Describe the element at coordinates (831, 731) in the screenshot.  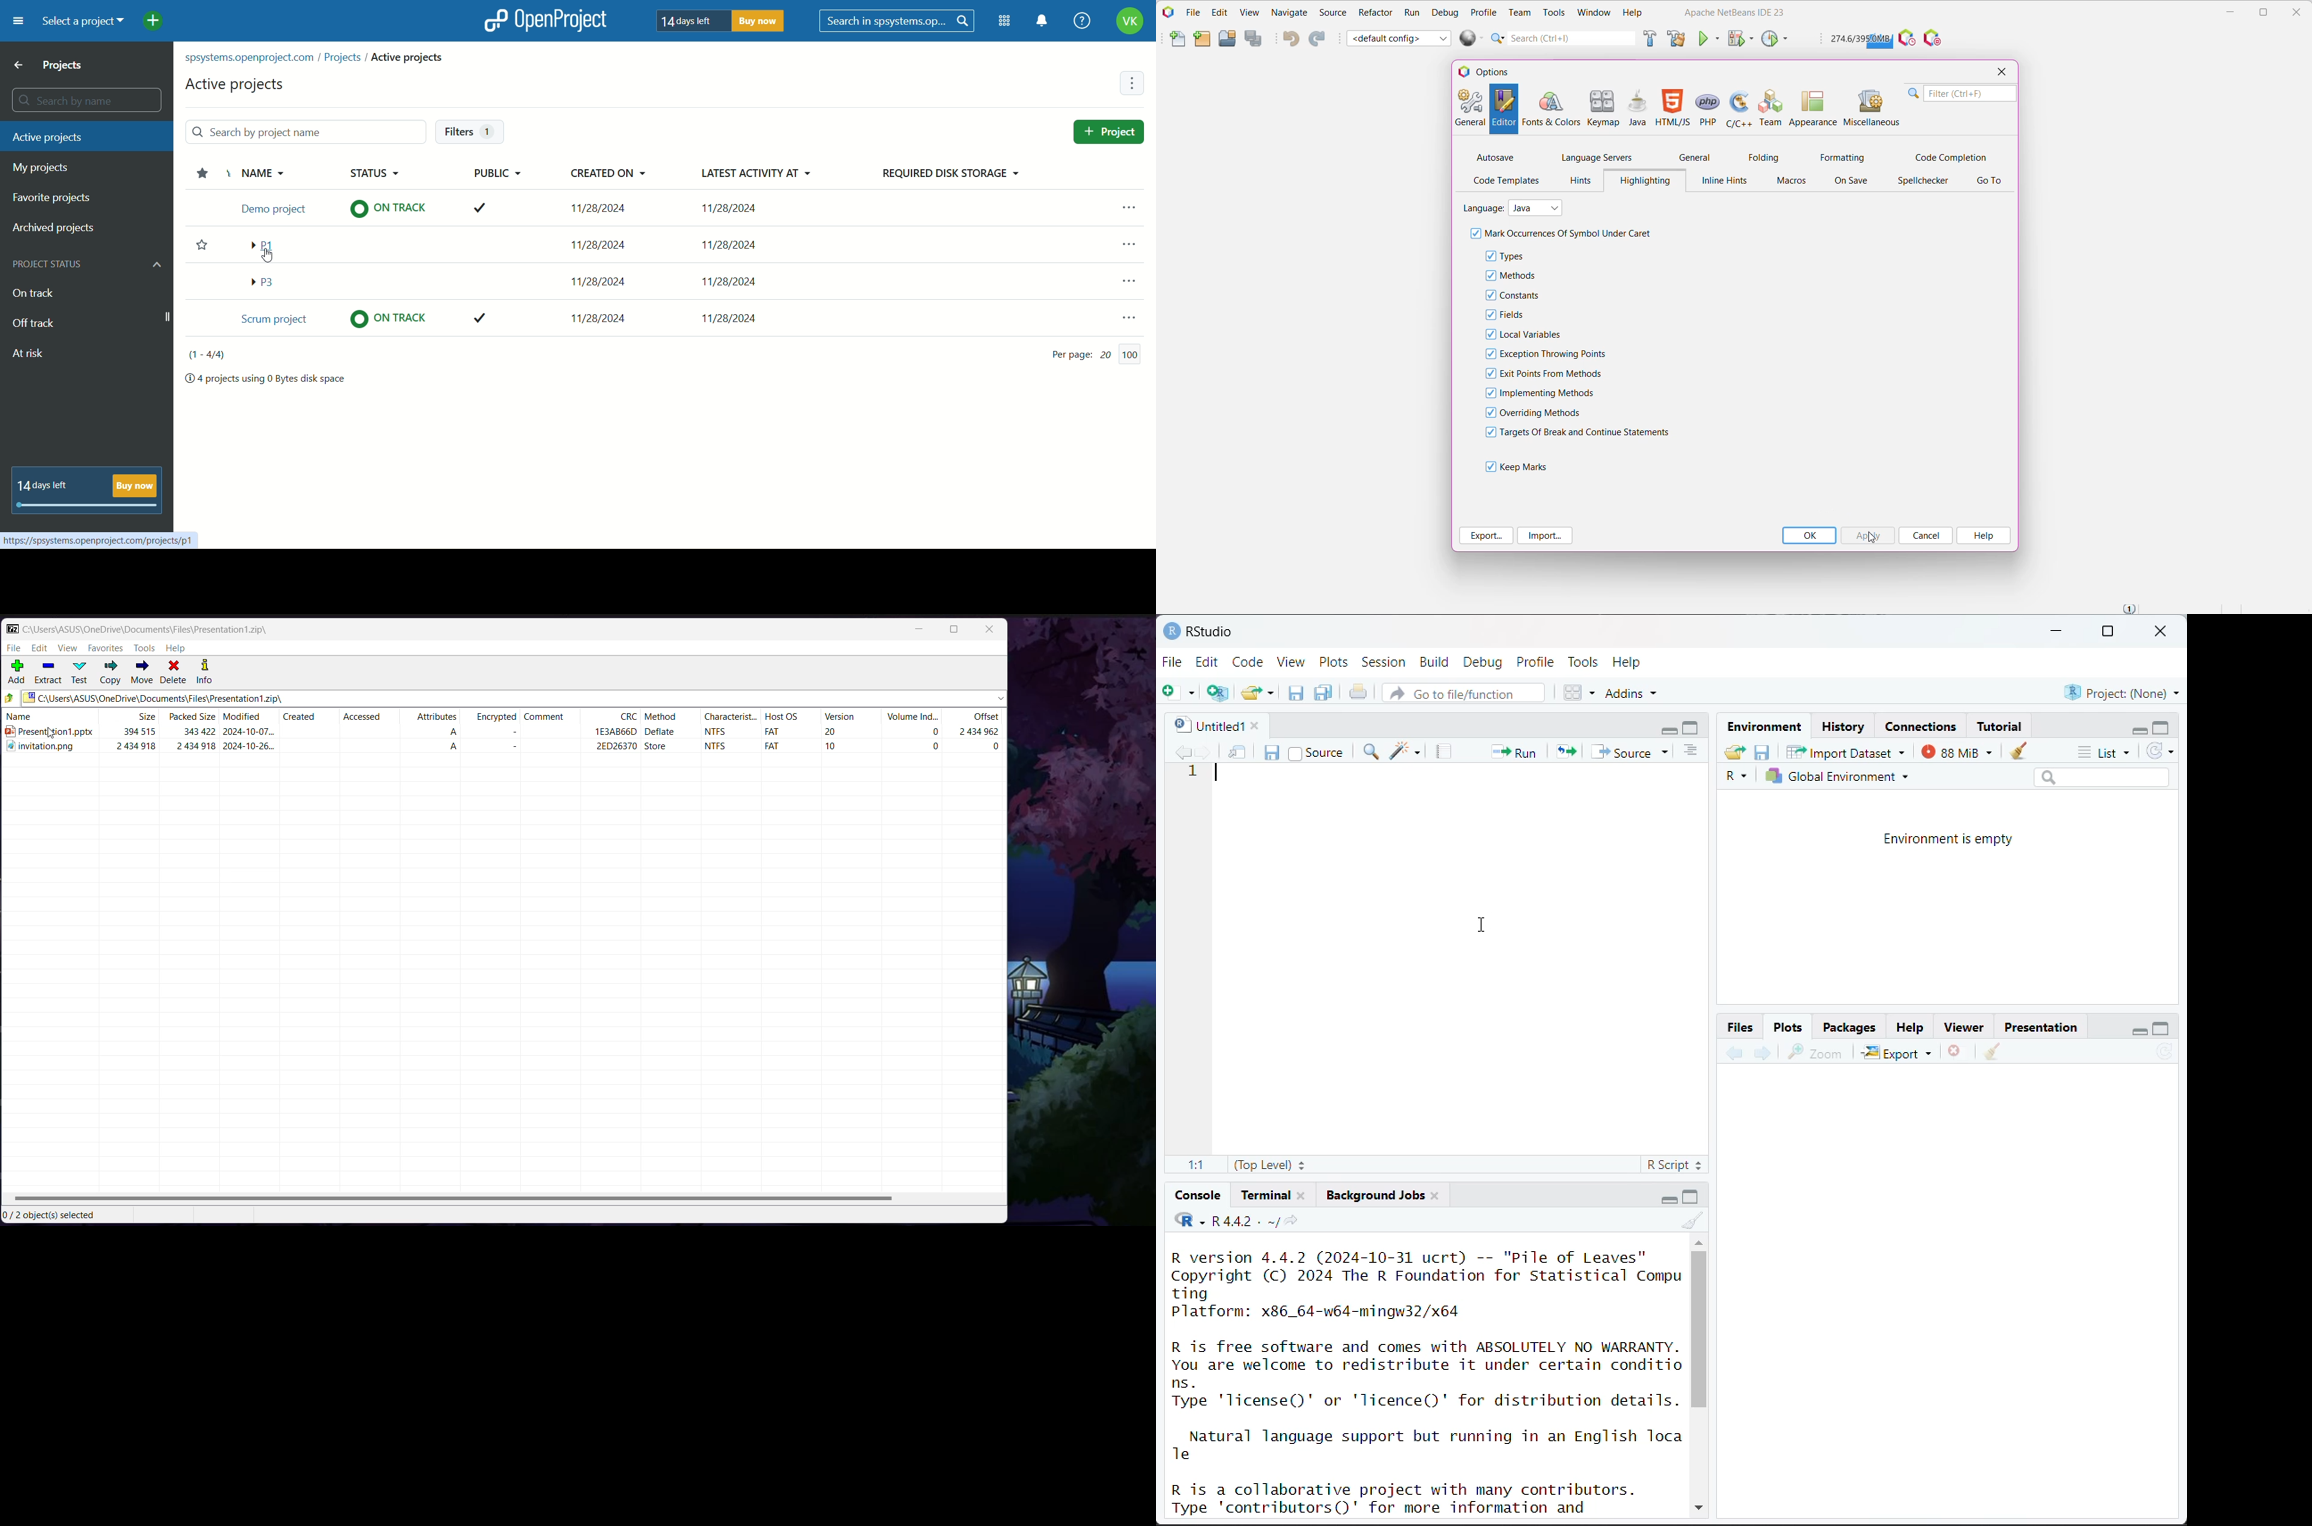
I see `20` at that location.